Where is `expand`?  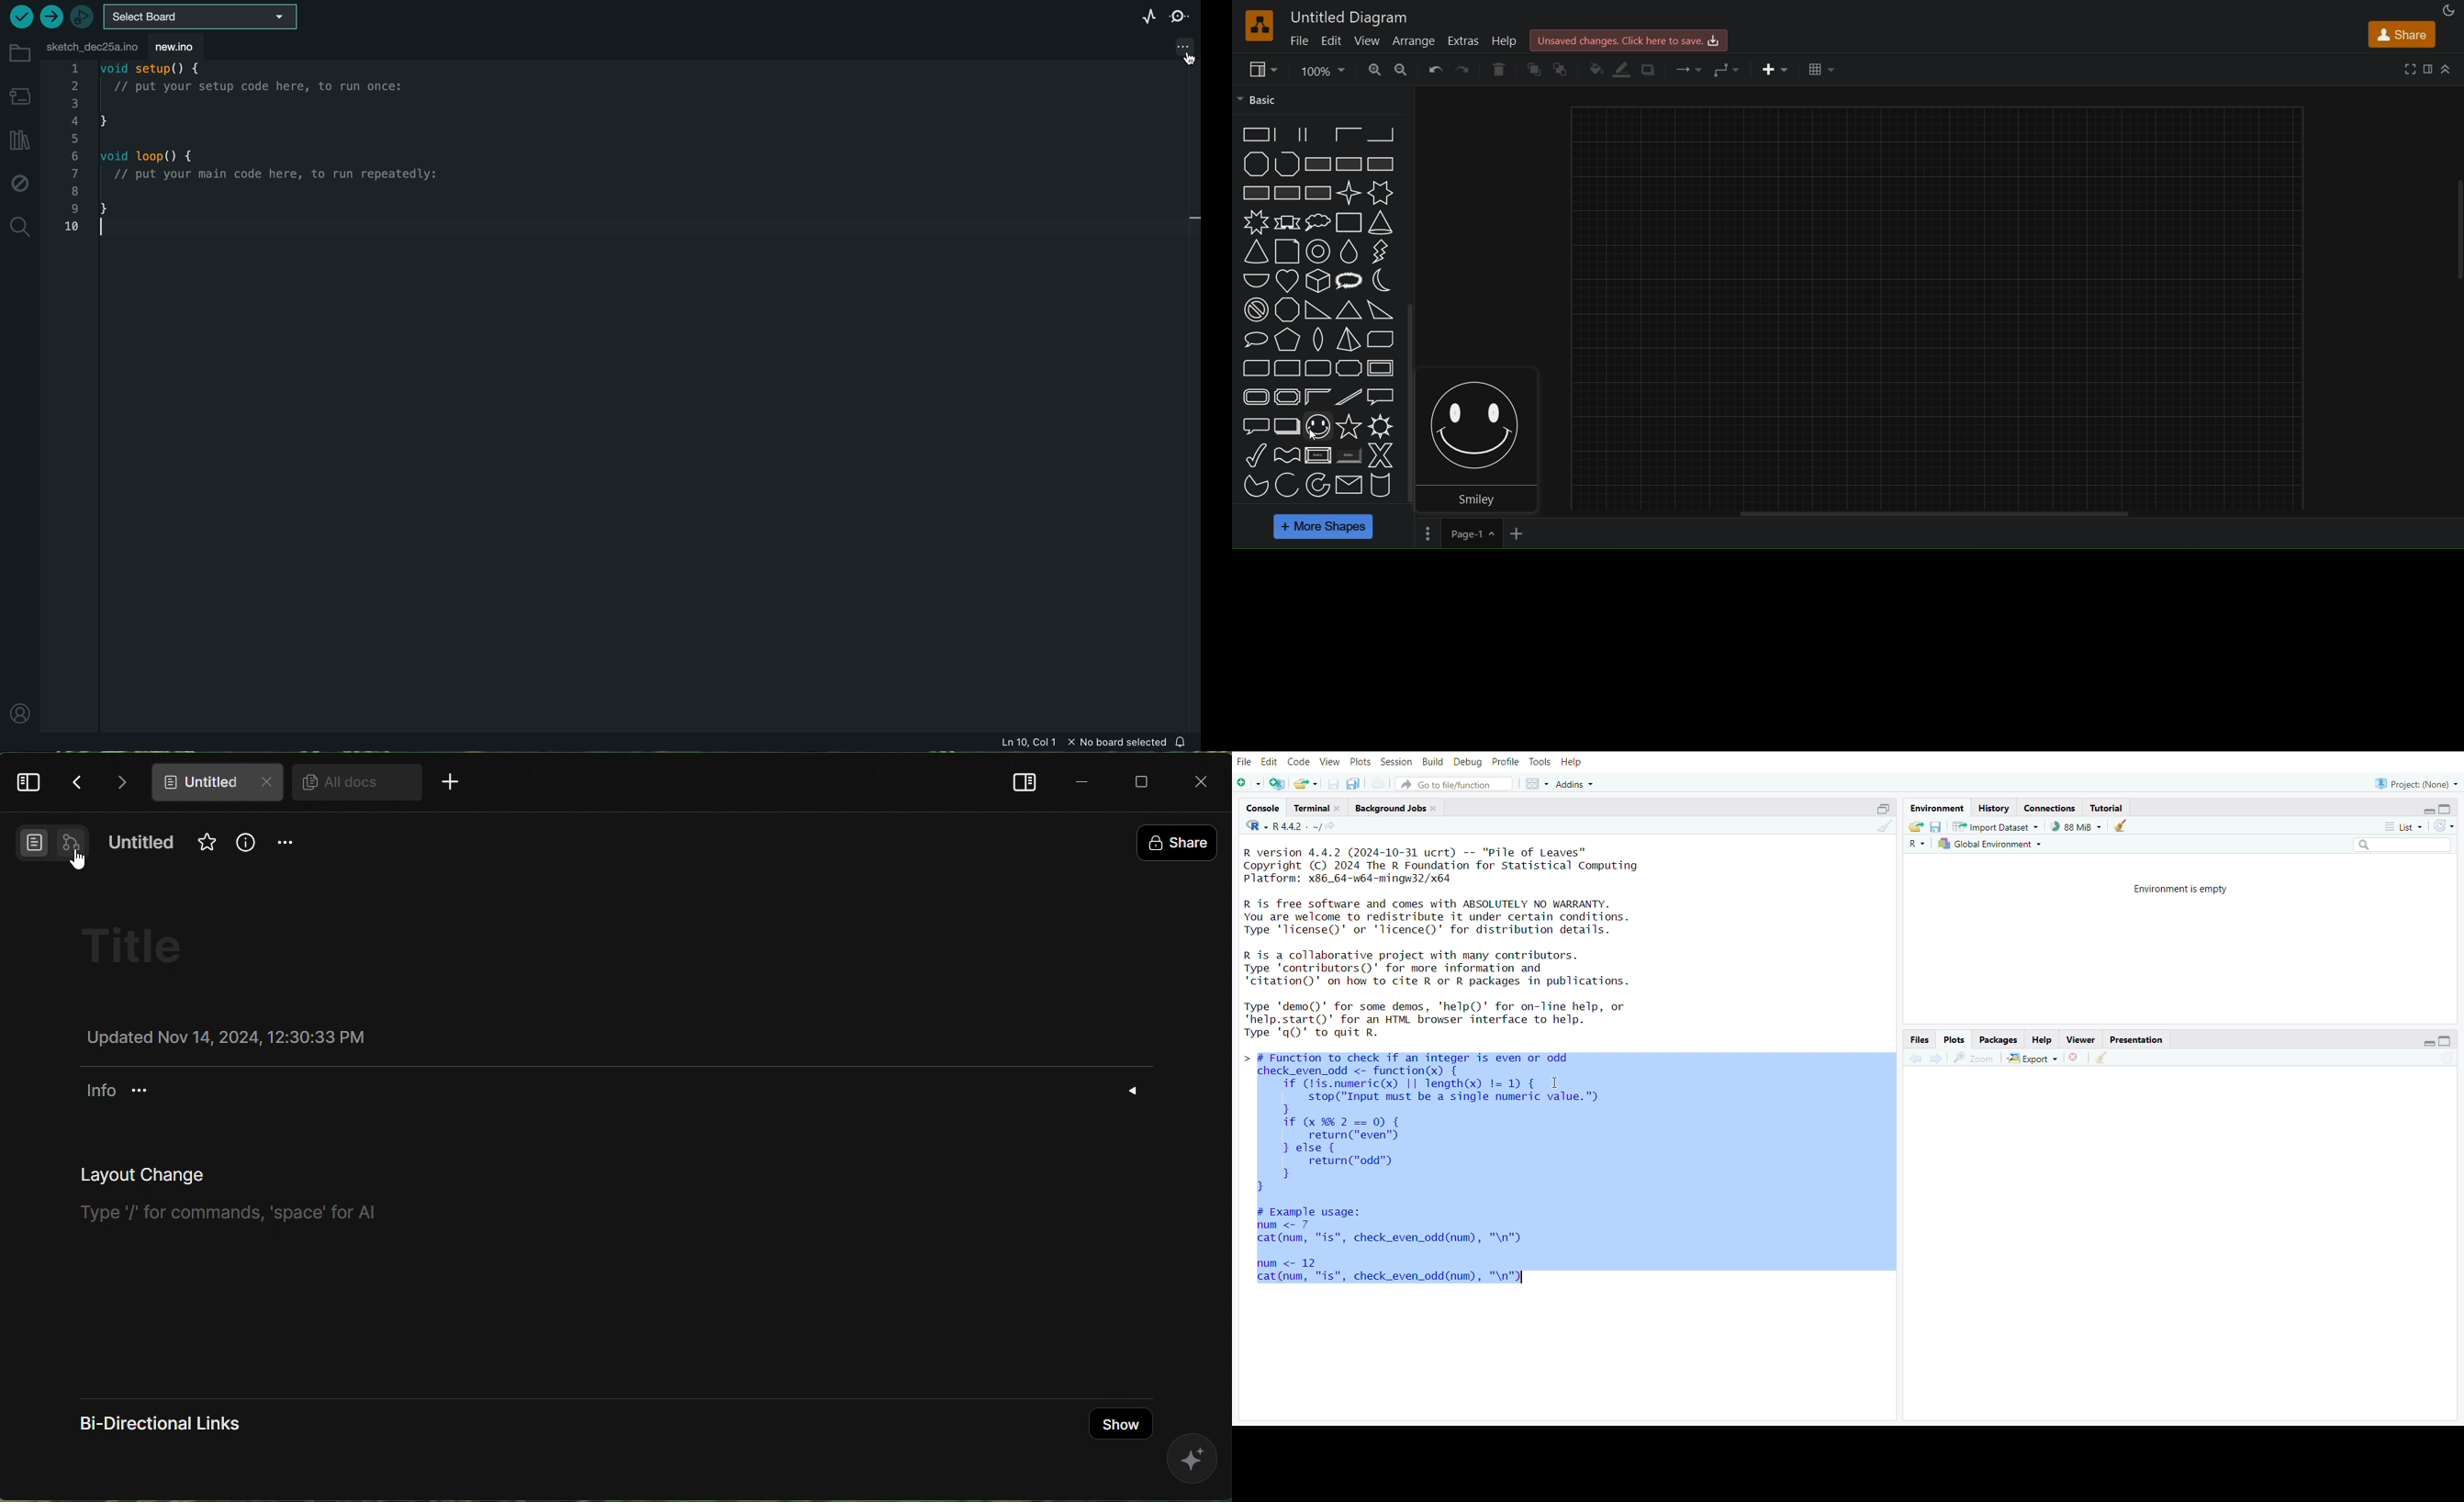 expand is located at coordinates (2427, 1042).